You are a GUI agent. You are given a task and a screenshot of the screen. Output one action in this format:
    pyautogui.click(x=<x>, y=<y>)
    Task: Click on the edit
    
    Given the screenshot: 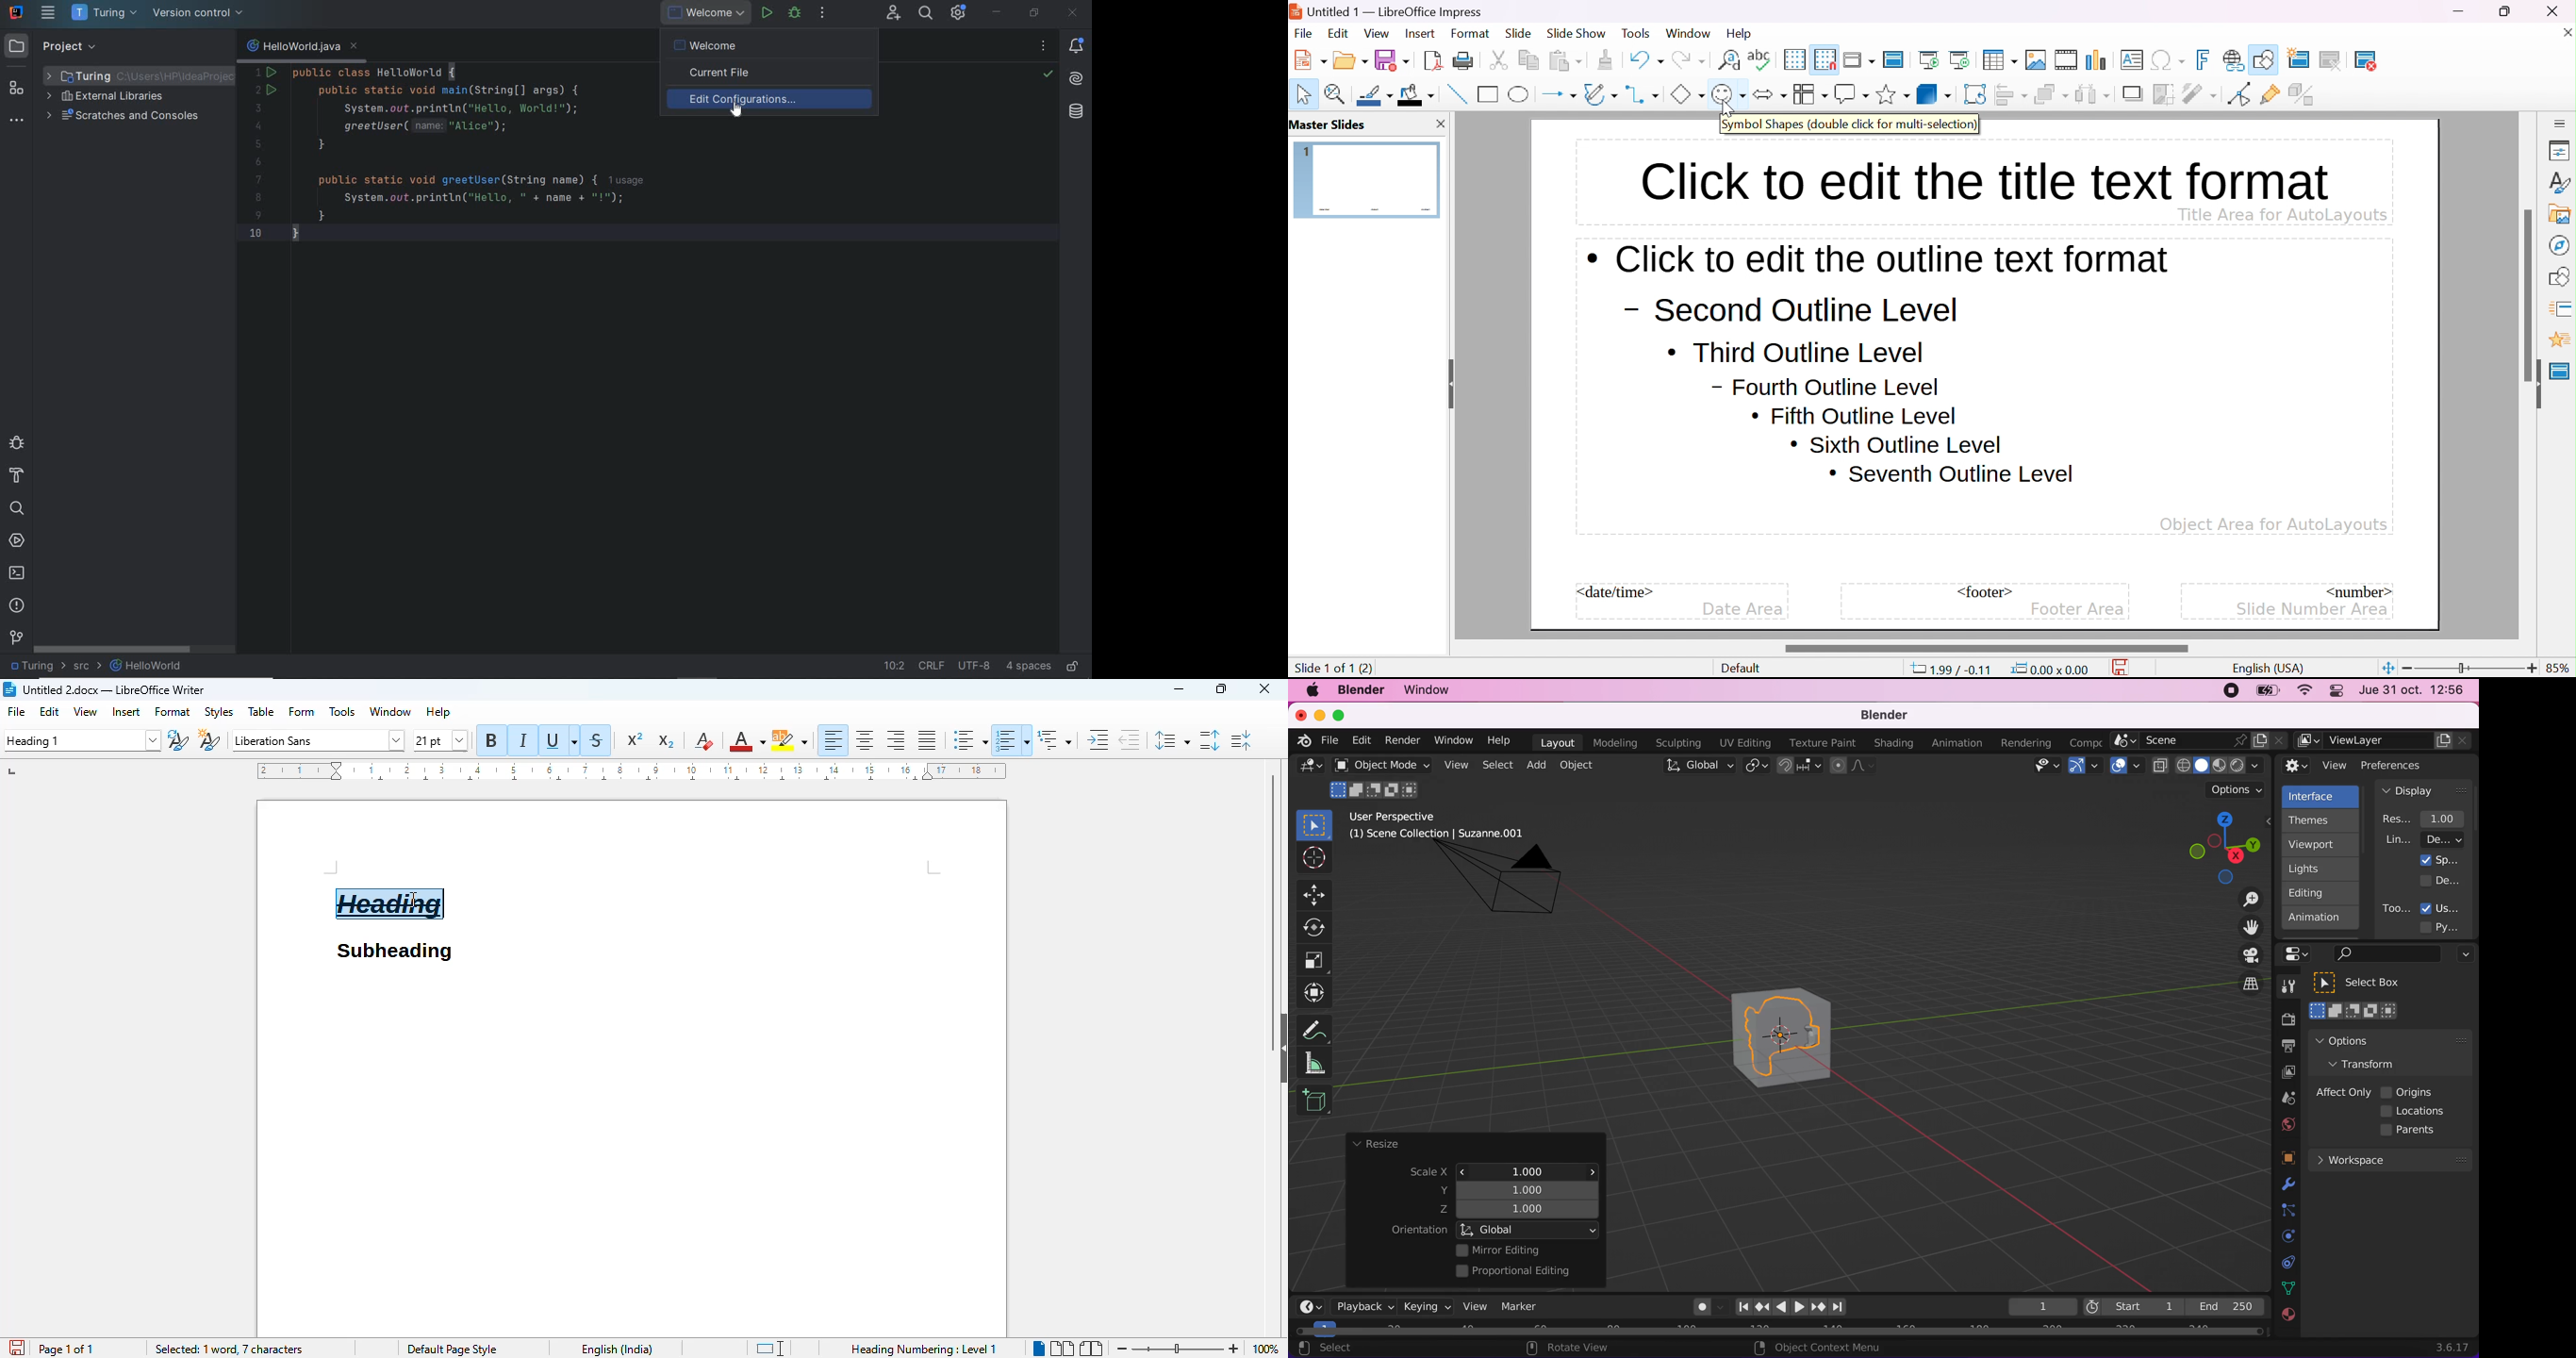 What is the action you would take?
    pyautogui.click(x=50, y=711)
    